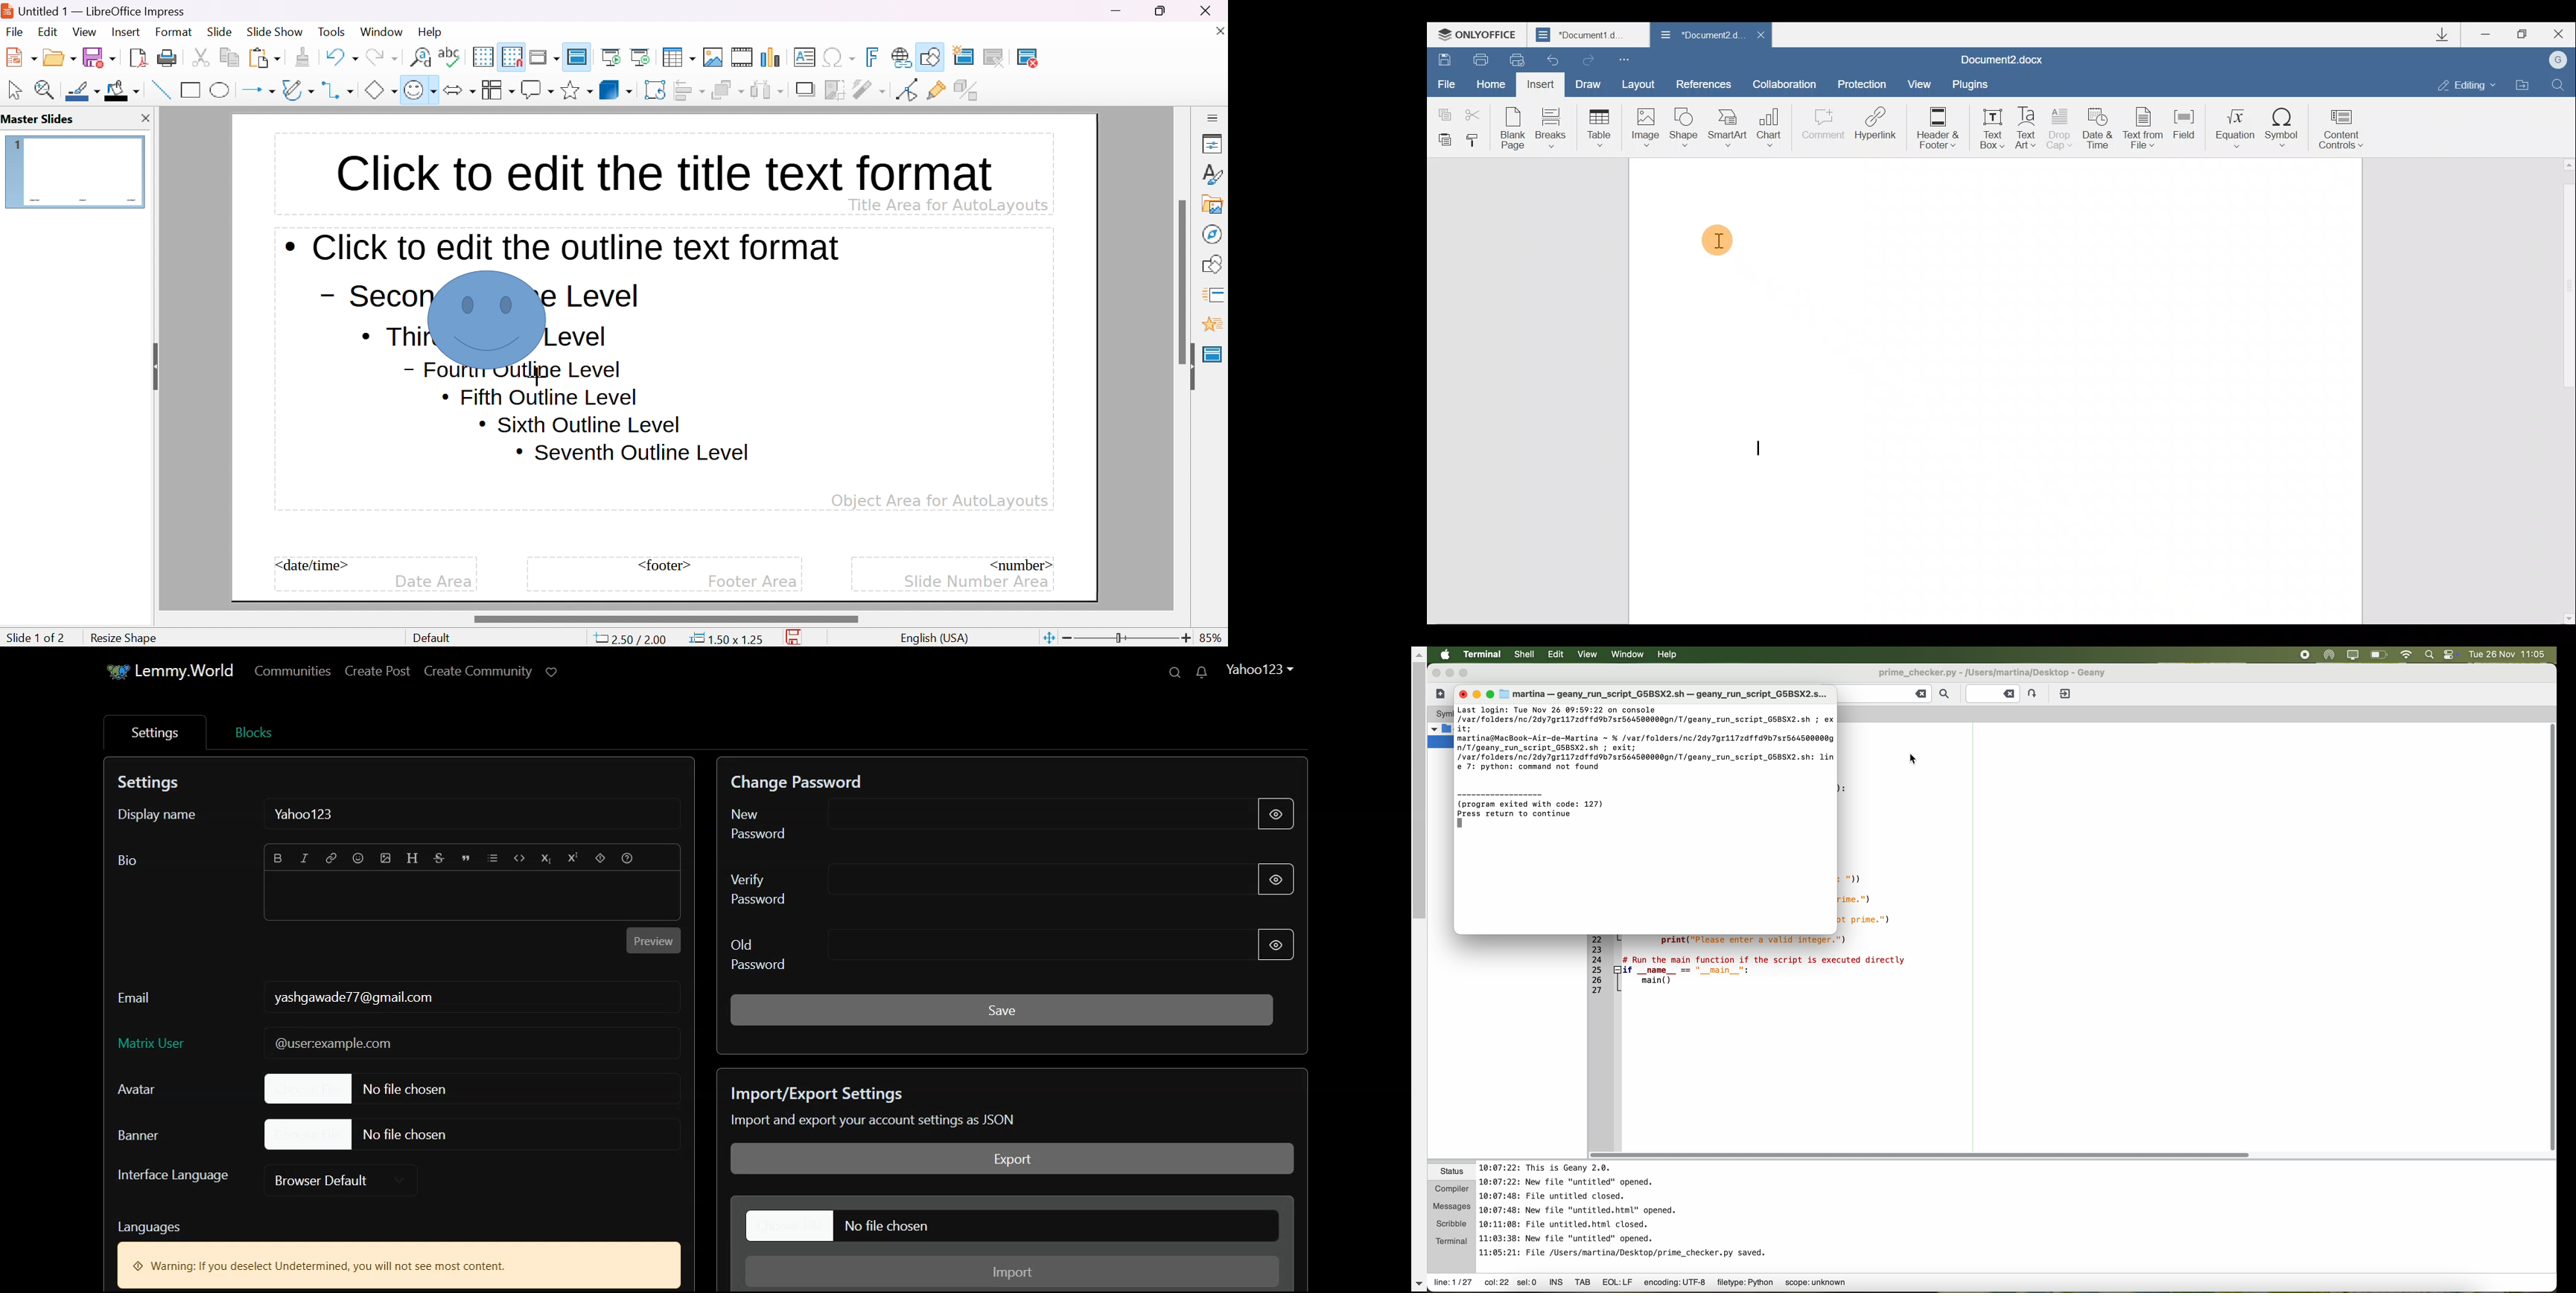 The width and height of the screenshot is (2576, 1316). What do you see at coordinates (398, 1251) in the screenshot?
I see `Text` at bounding box center [398, 1251].